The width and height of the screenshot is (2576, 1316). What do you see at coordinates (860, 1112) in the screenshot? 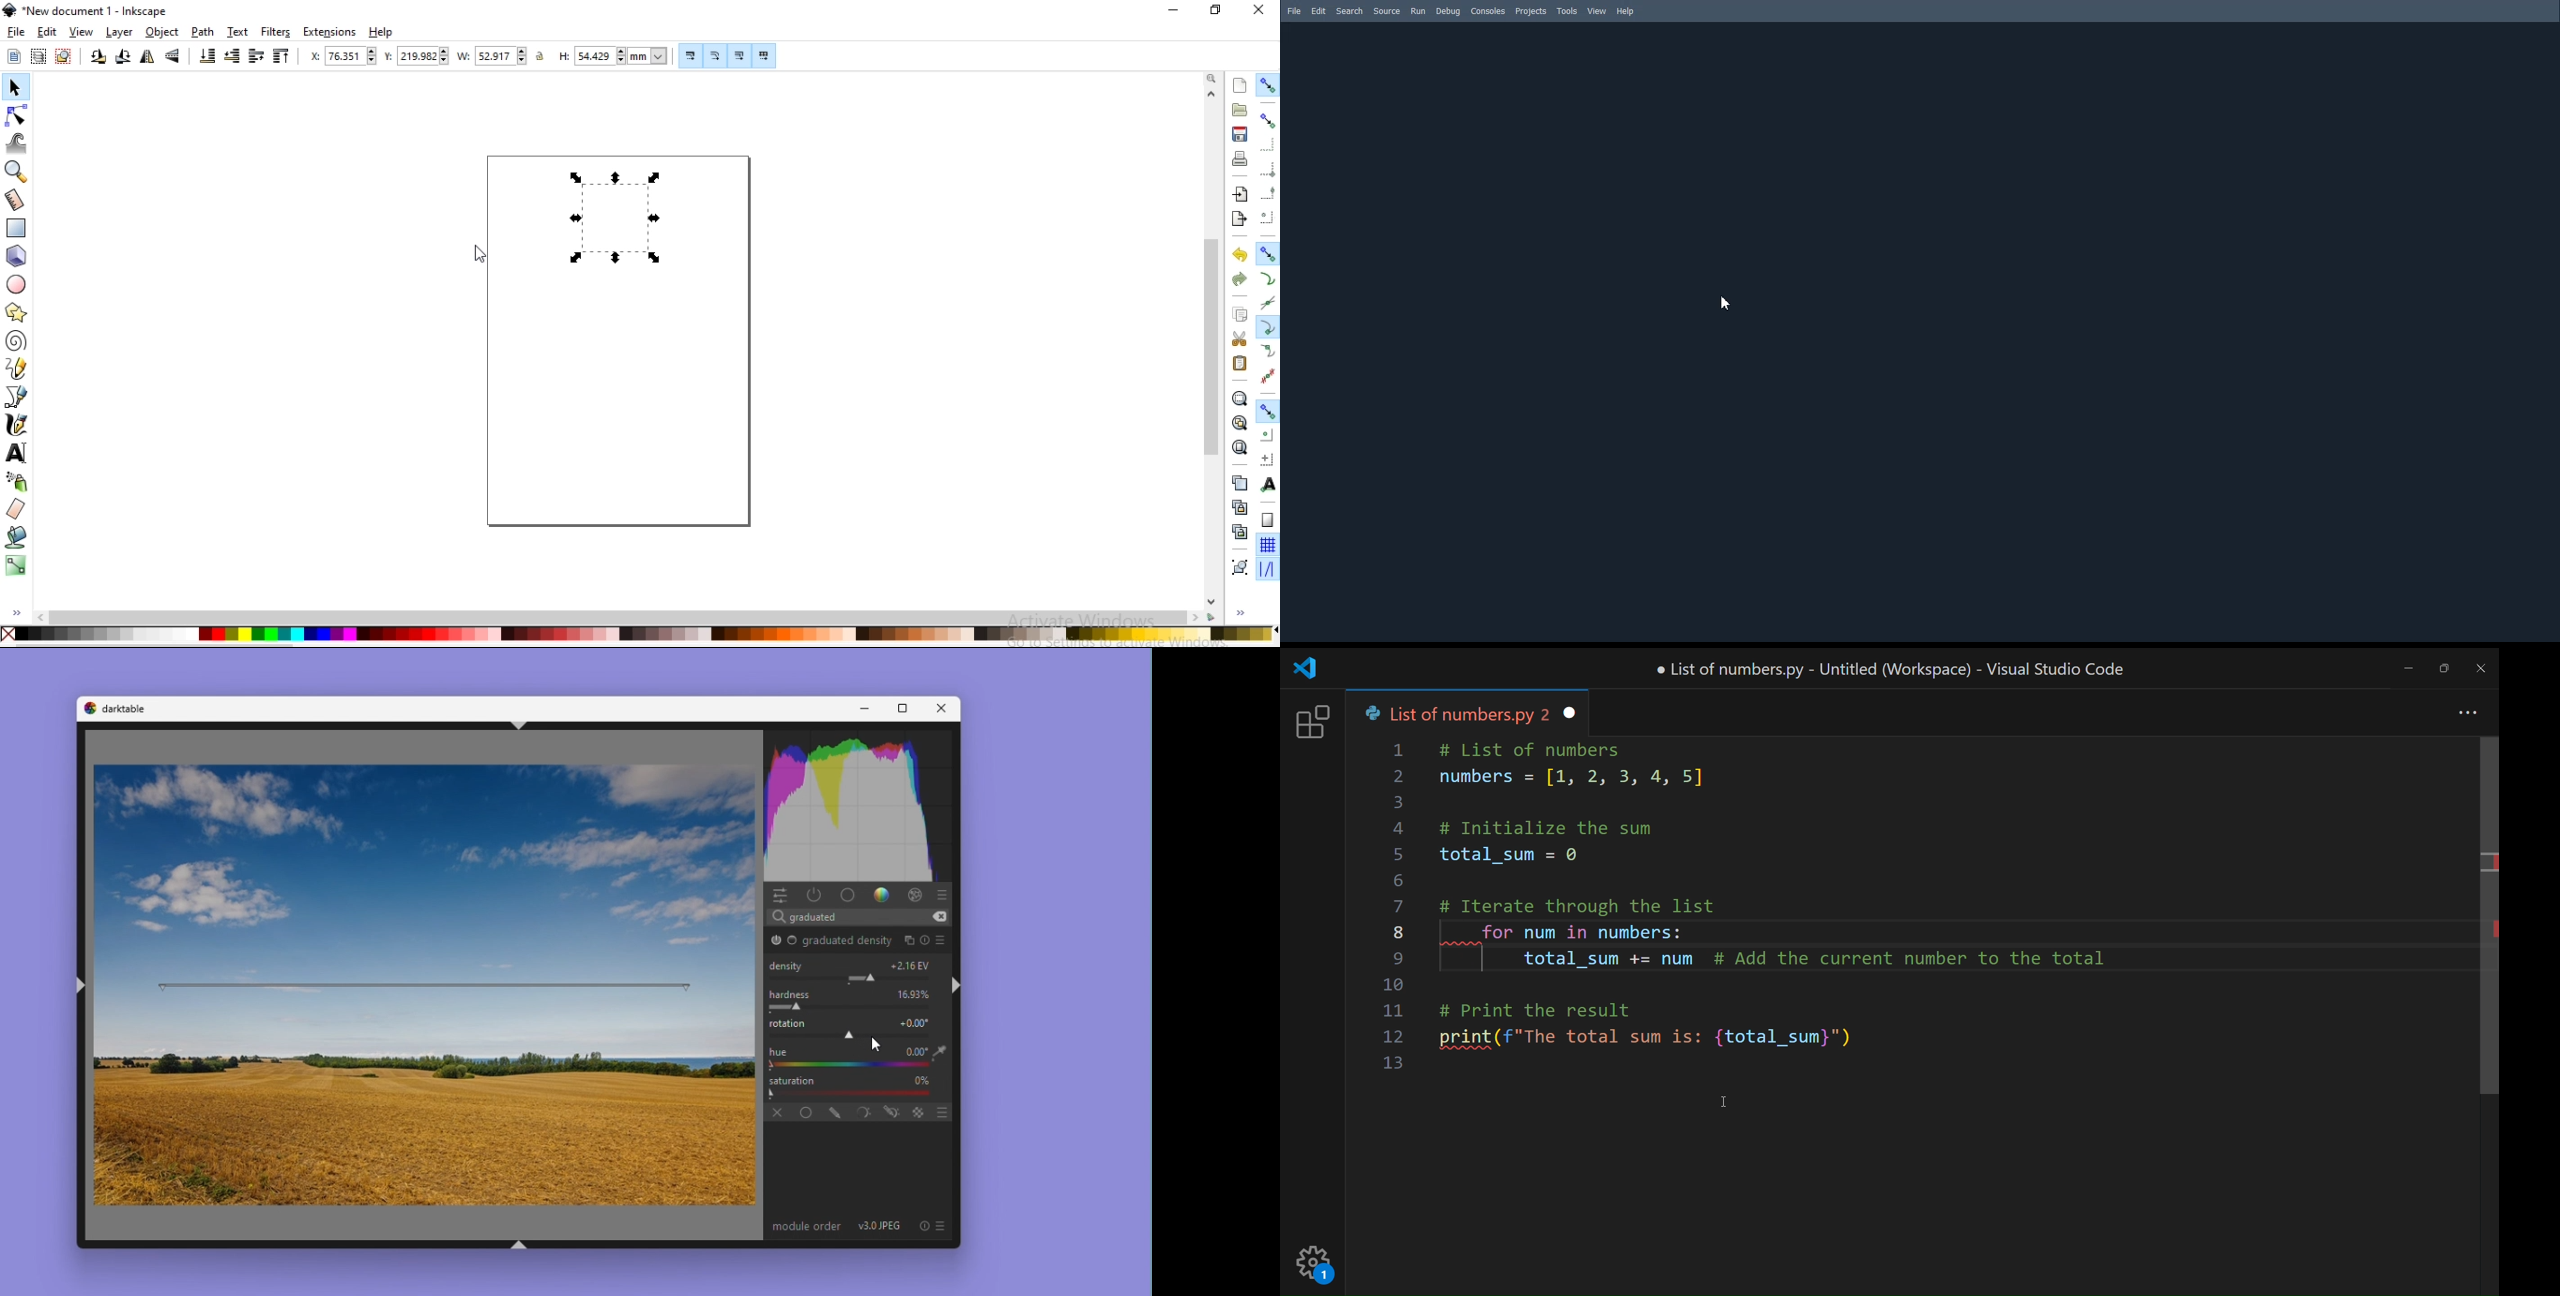
I see `parametric mask` at bounding box center [860, 1112].